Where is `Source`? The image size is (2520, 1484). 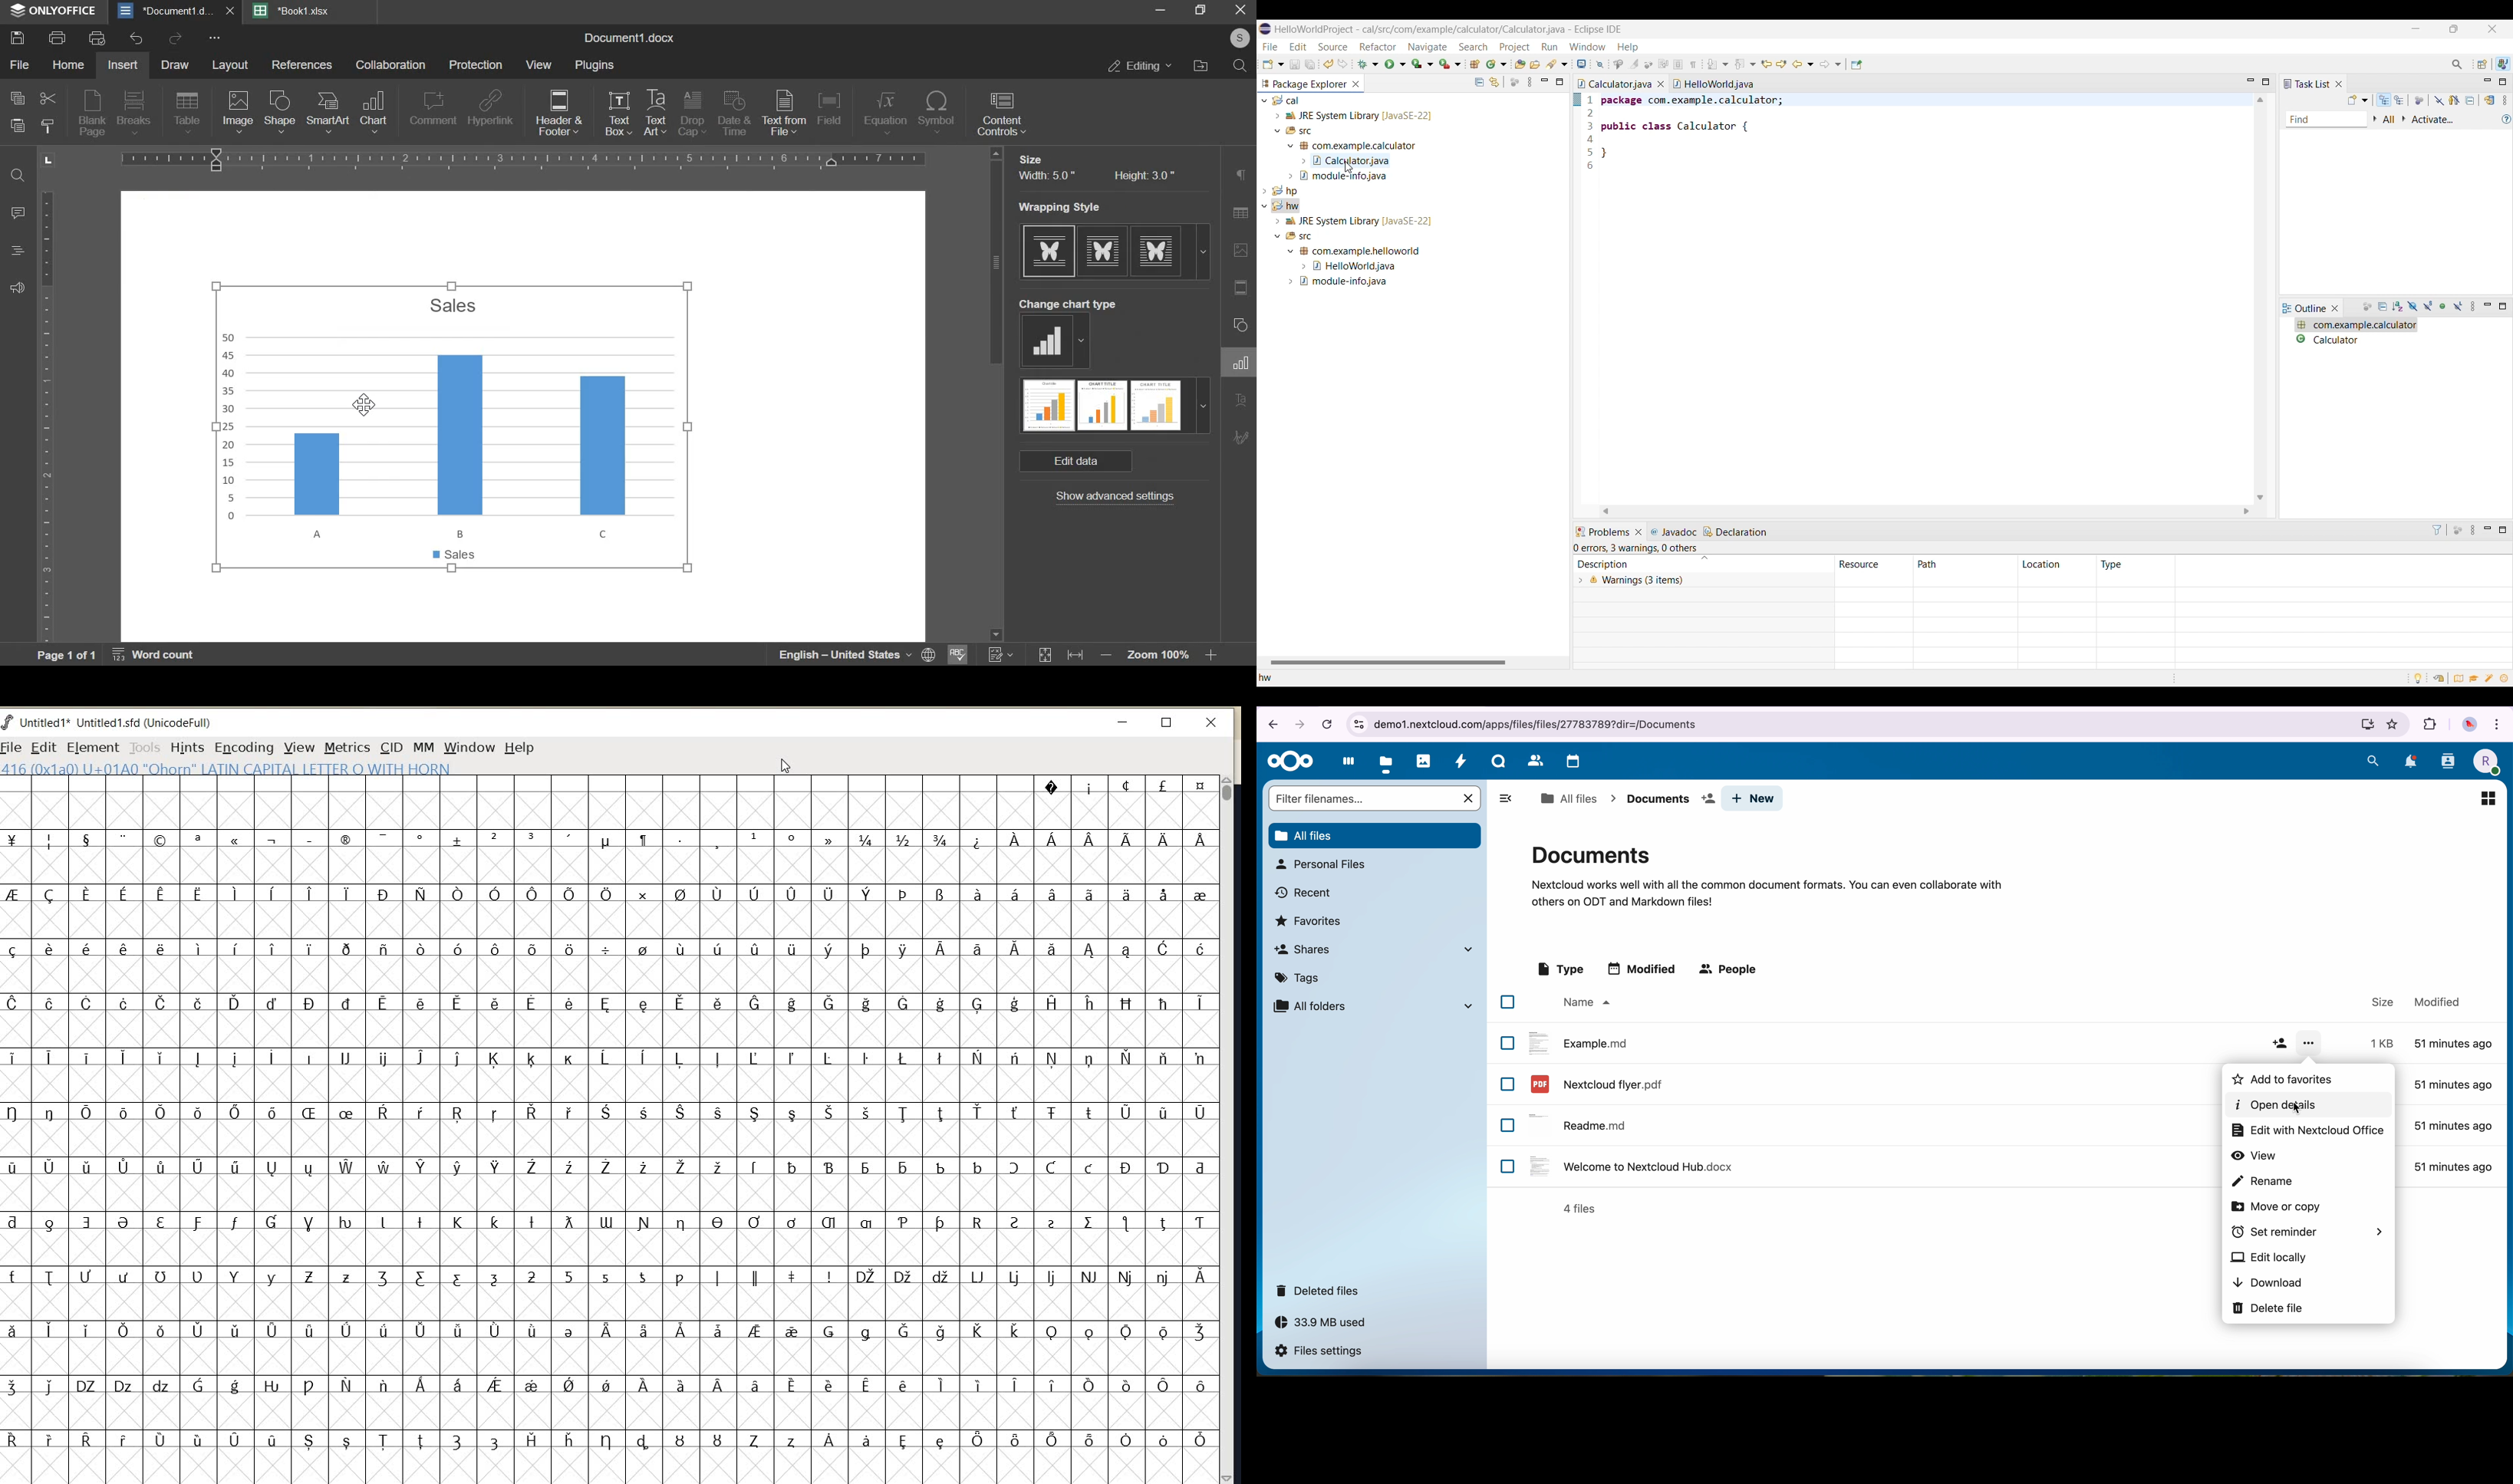
Source is located at coordinates (1332, 46).